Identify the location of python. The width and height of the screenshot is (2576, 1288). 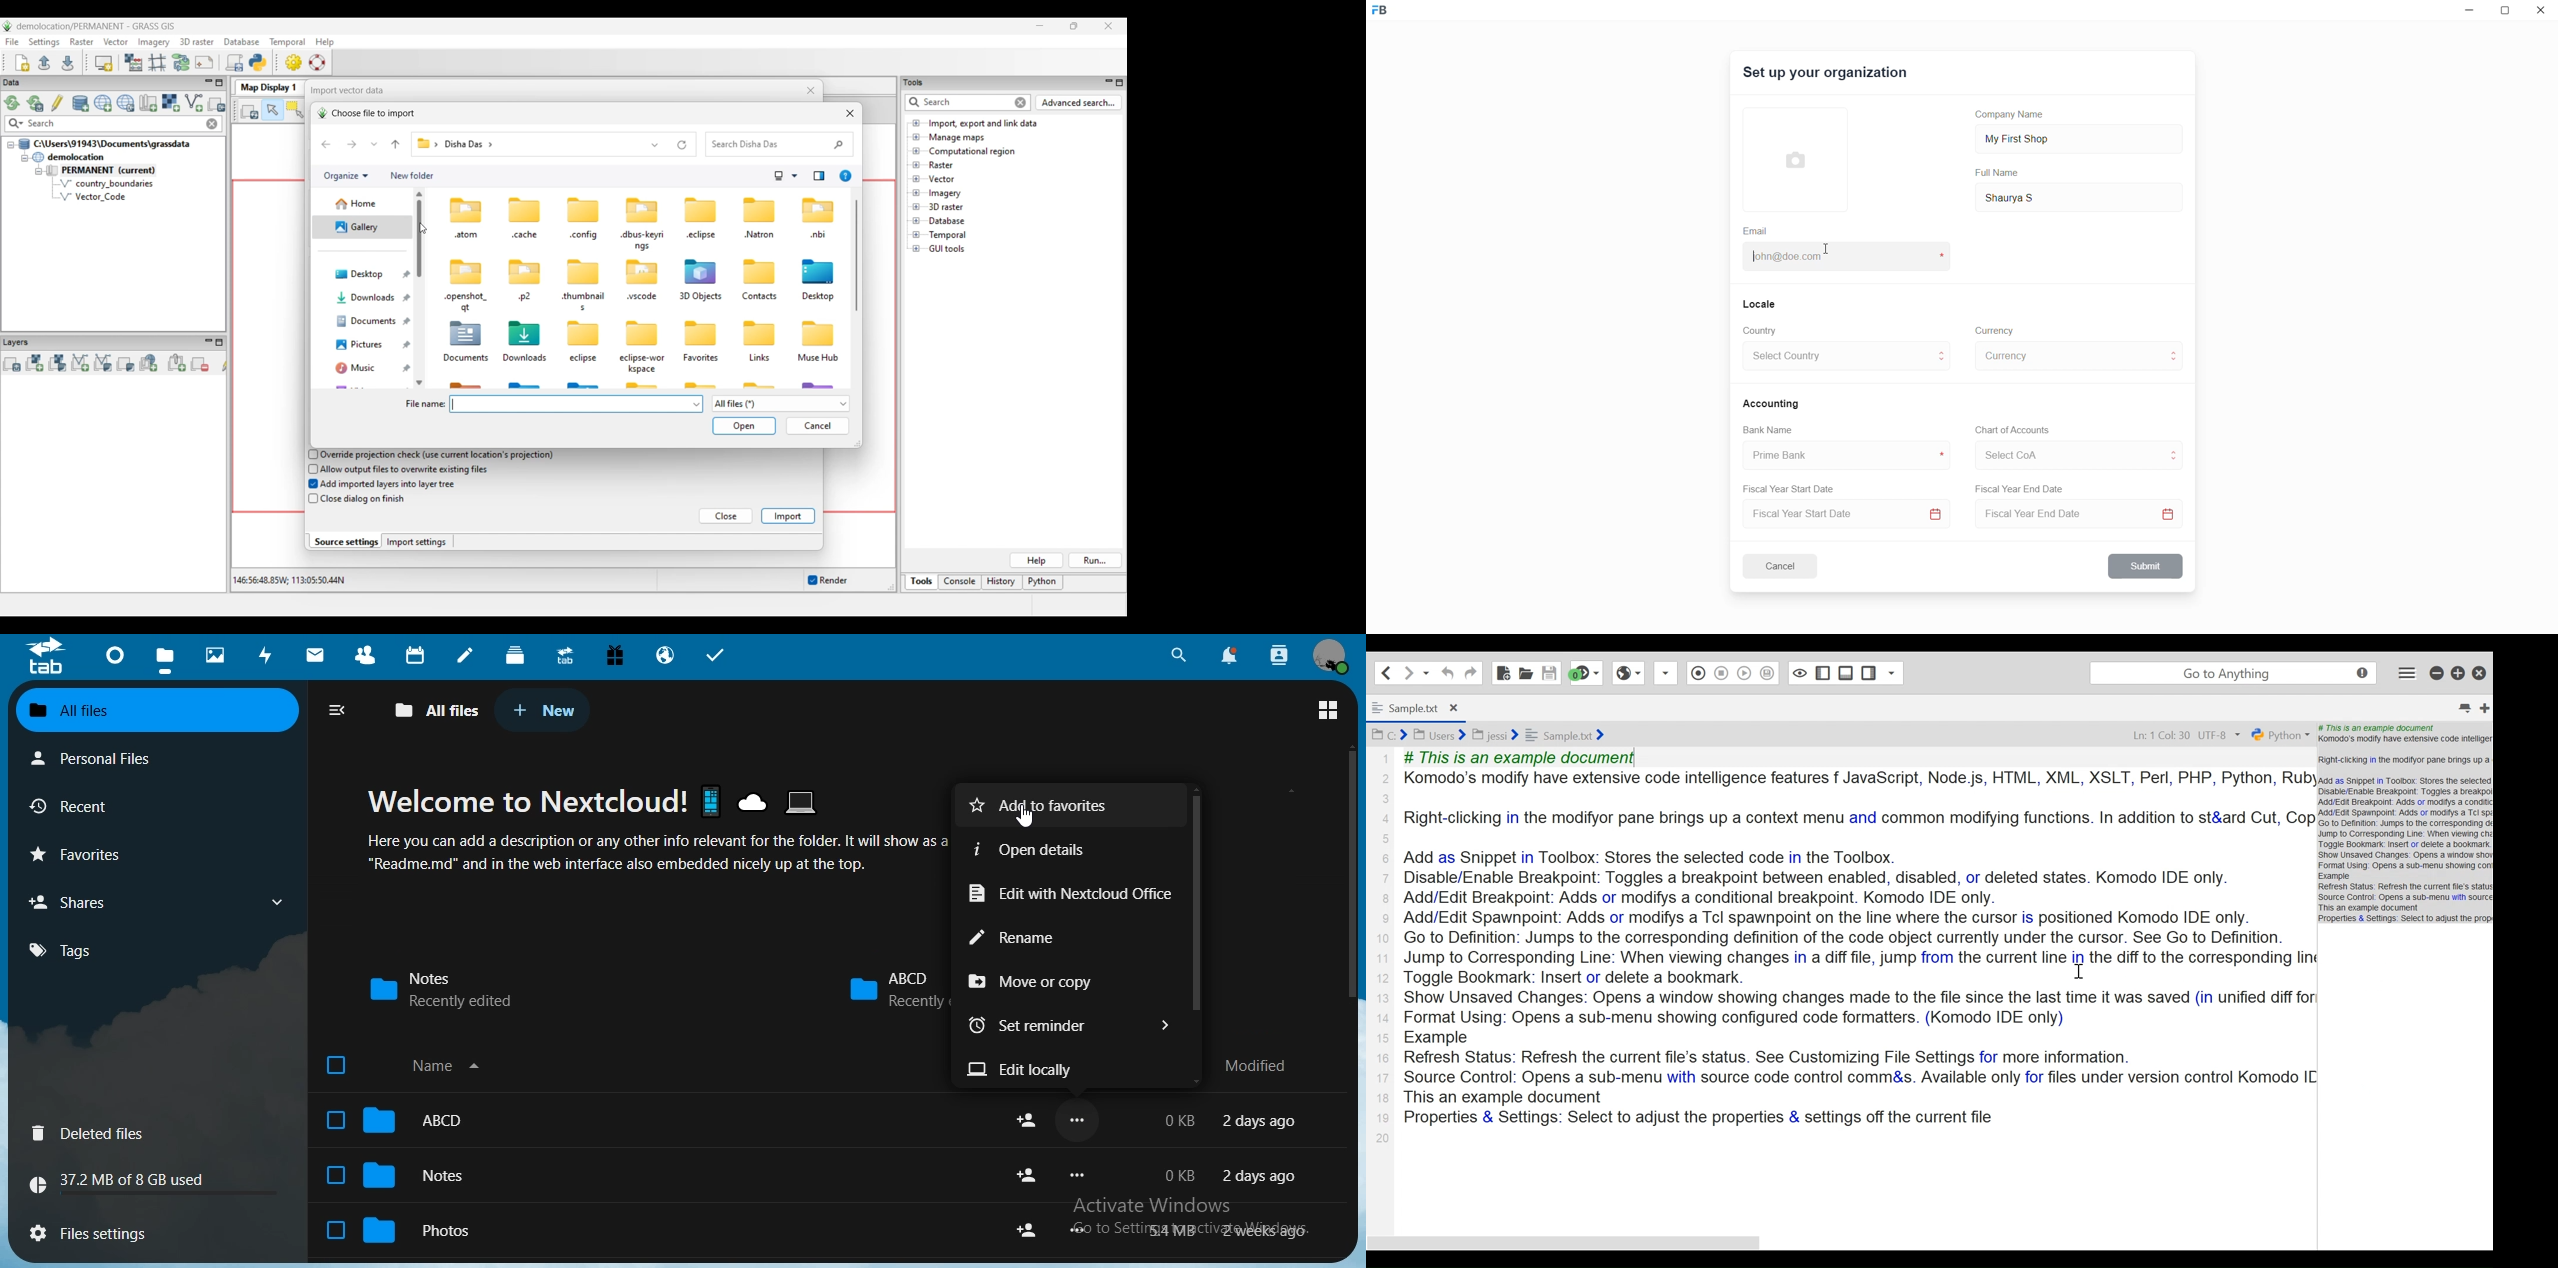
(2281, 736).